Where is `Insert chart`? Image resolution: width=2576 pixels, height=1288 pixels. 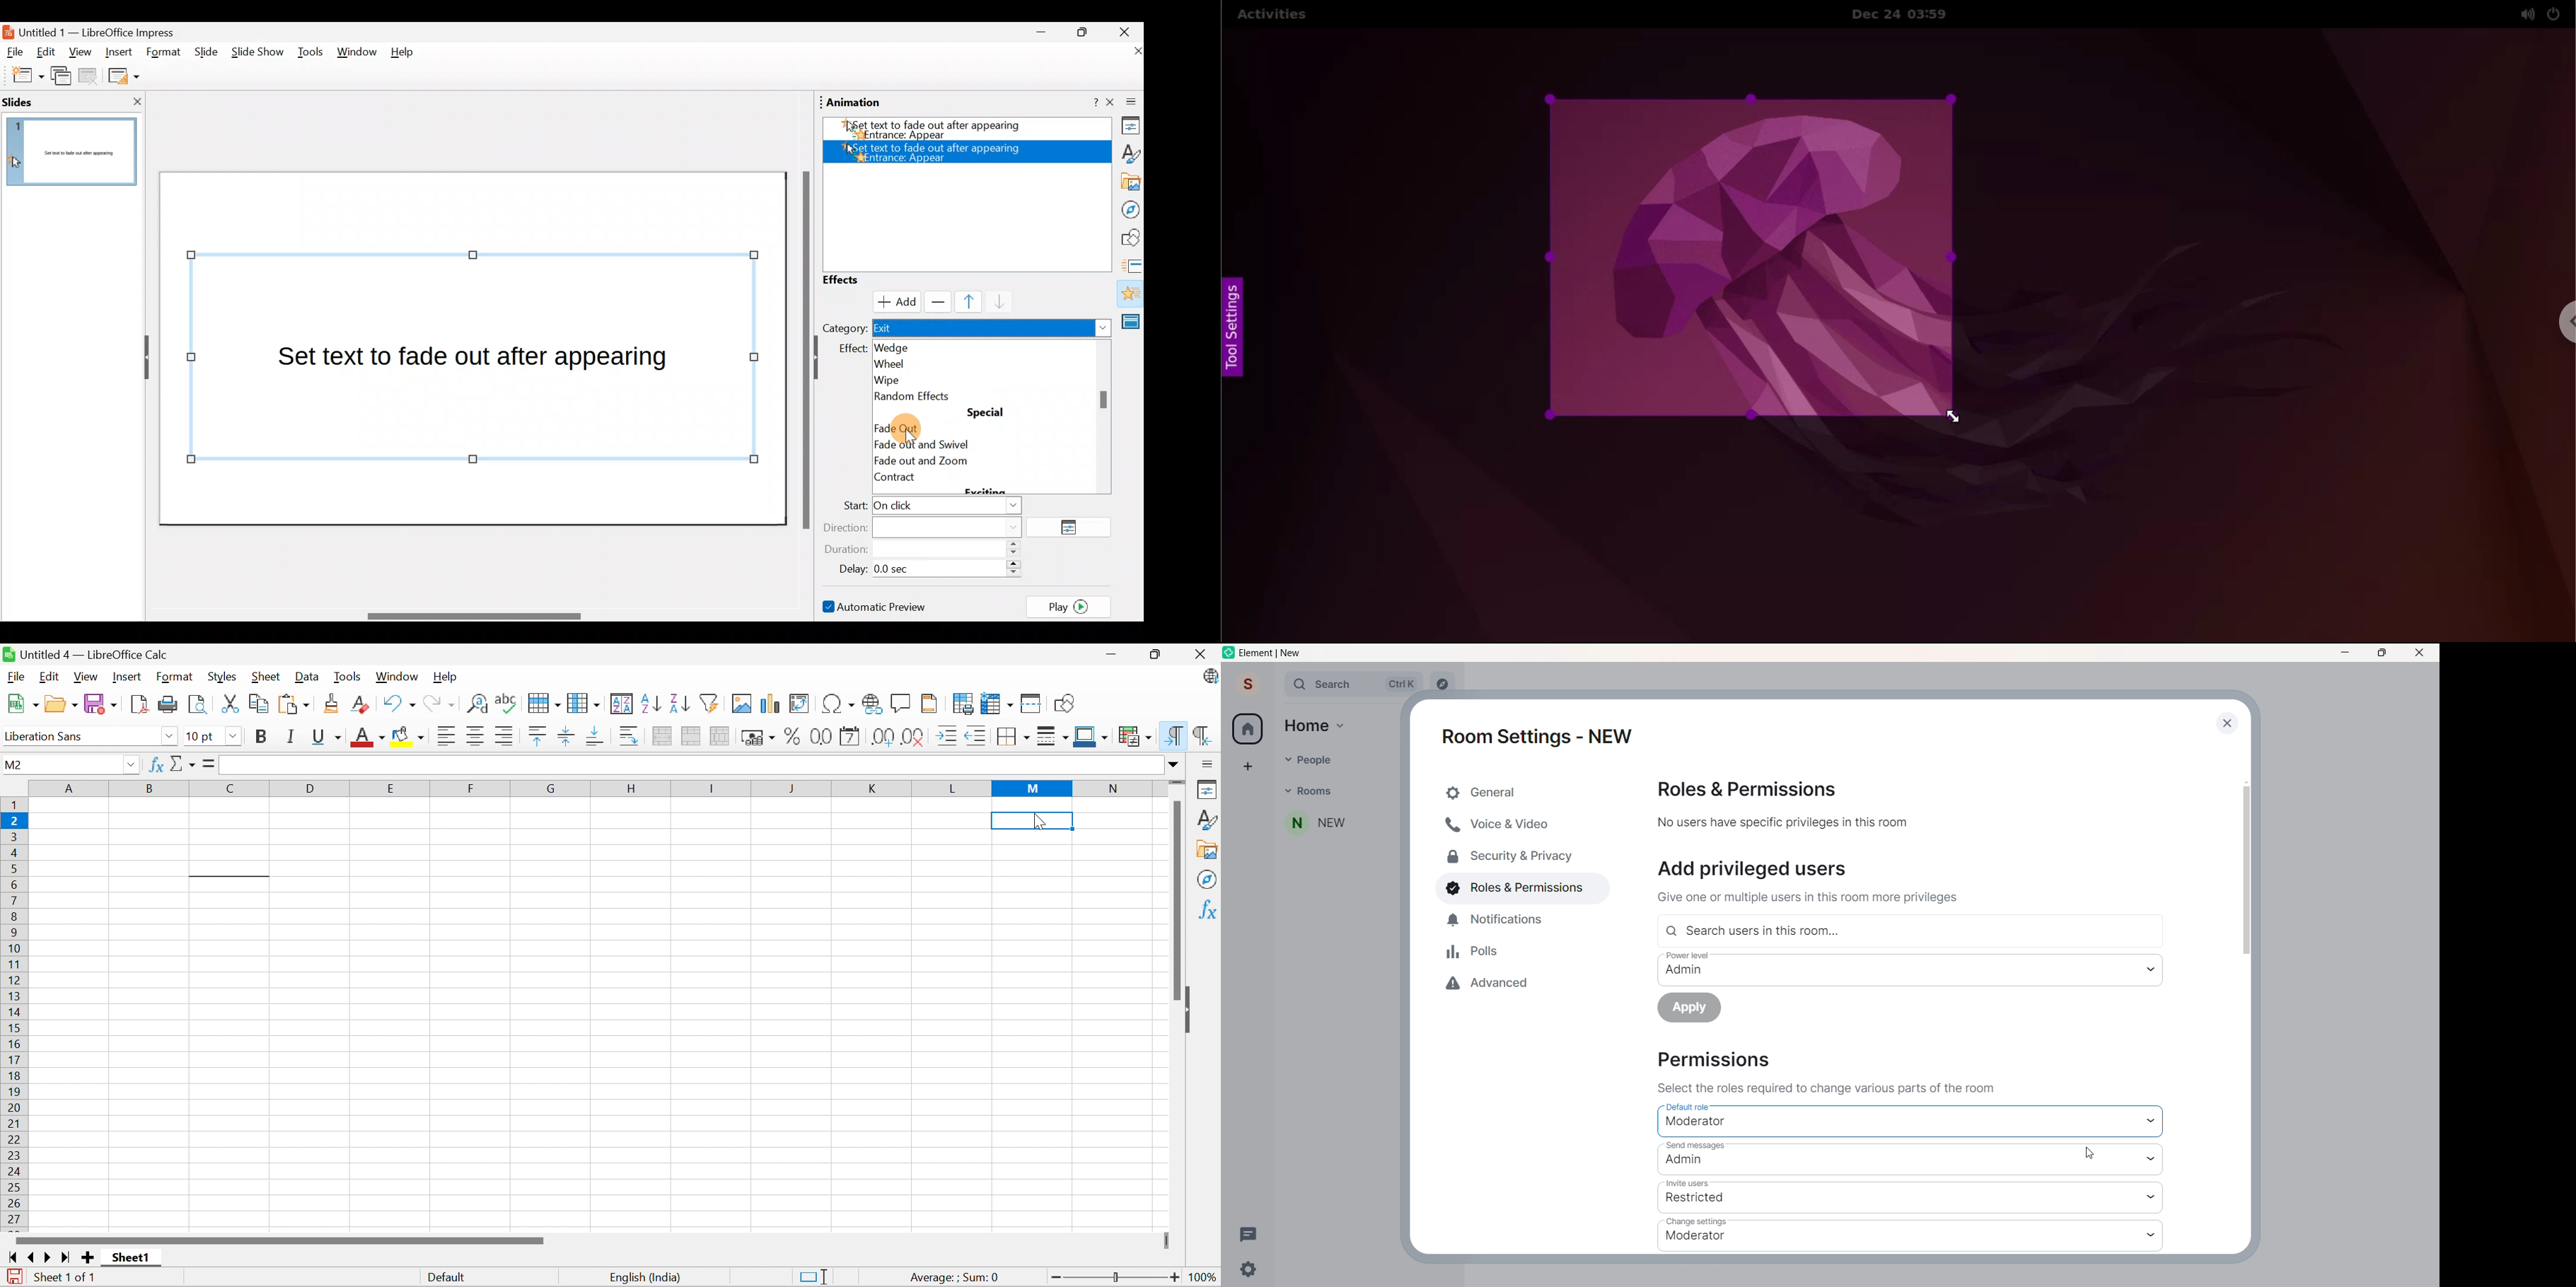 Insert chart is located at coordinates (771, 704).